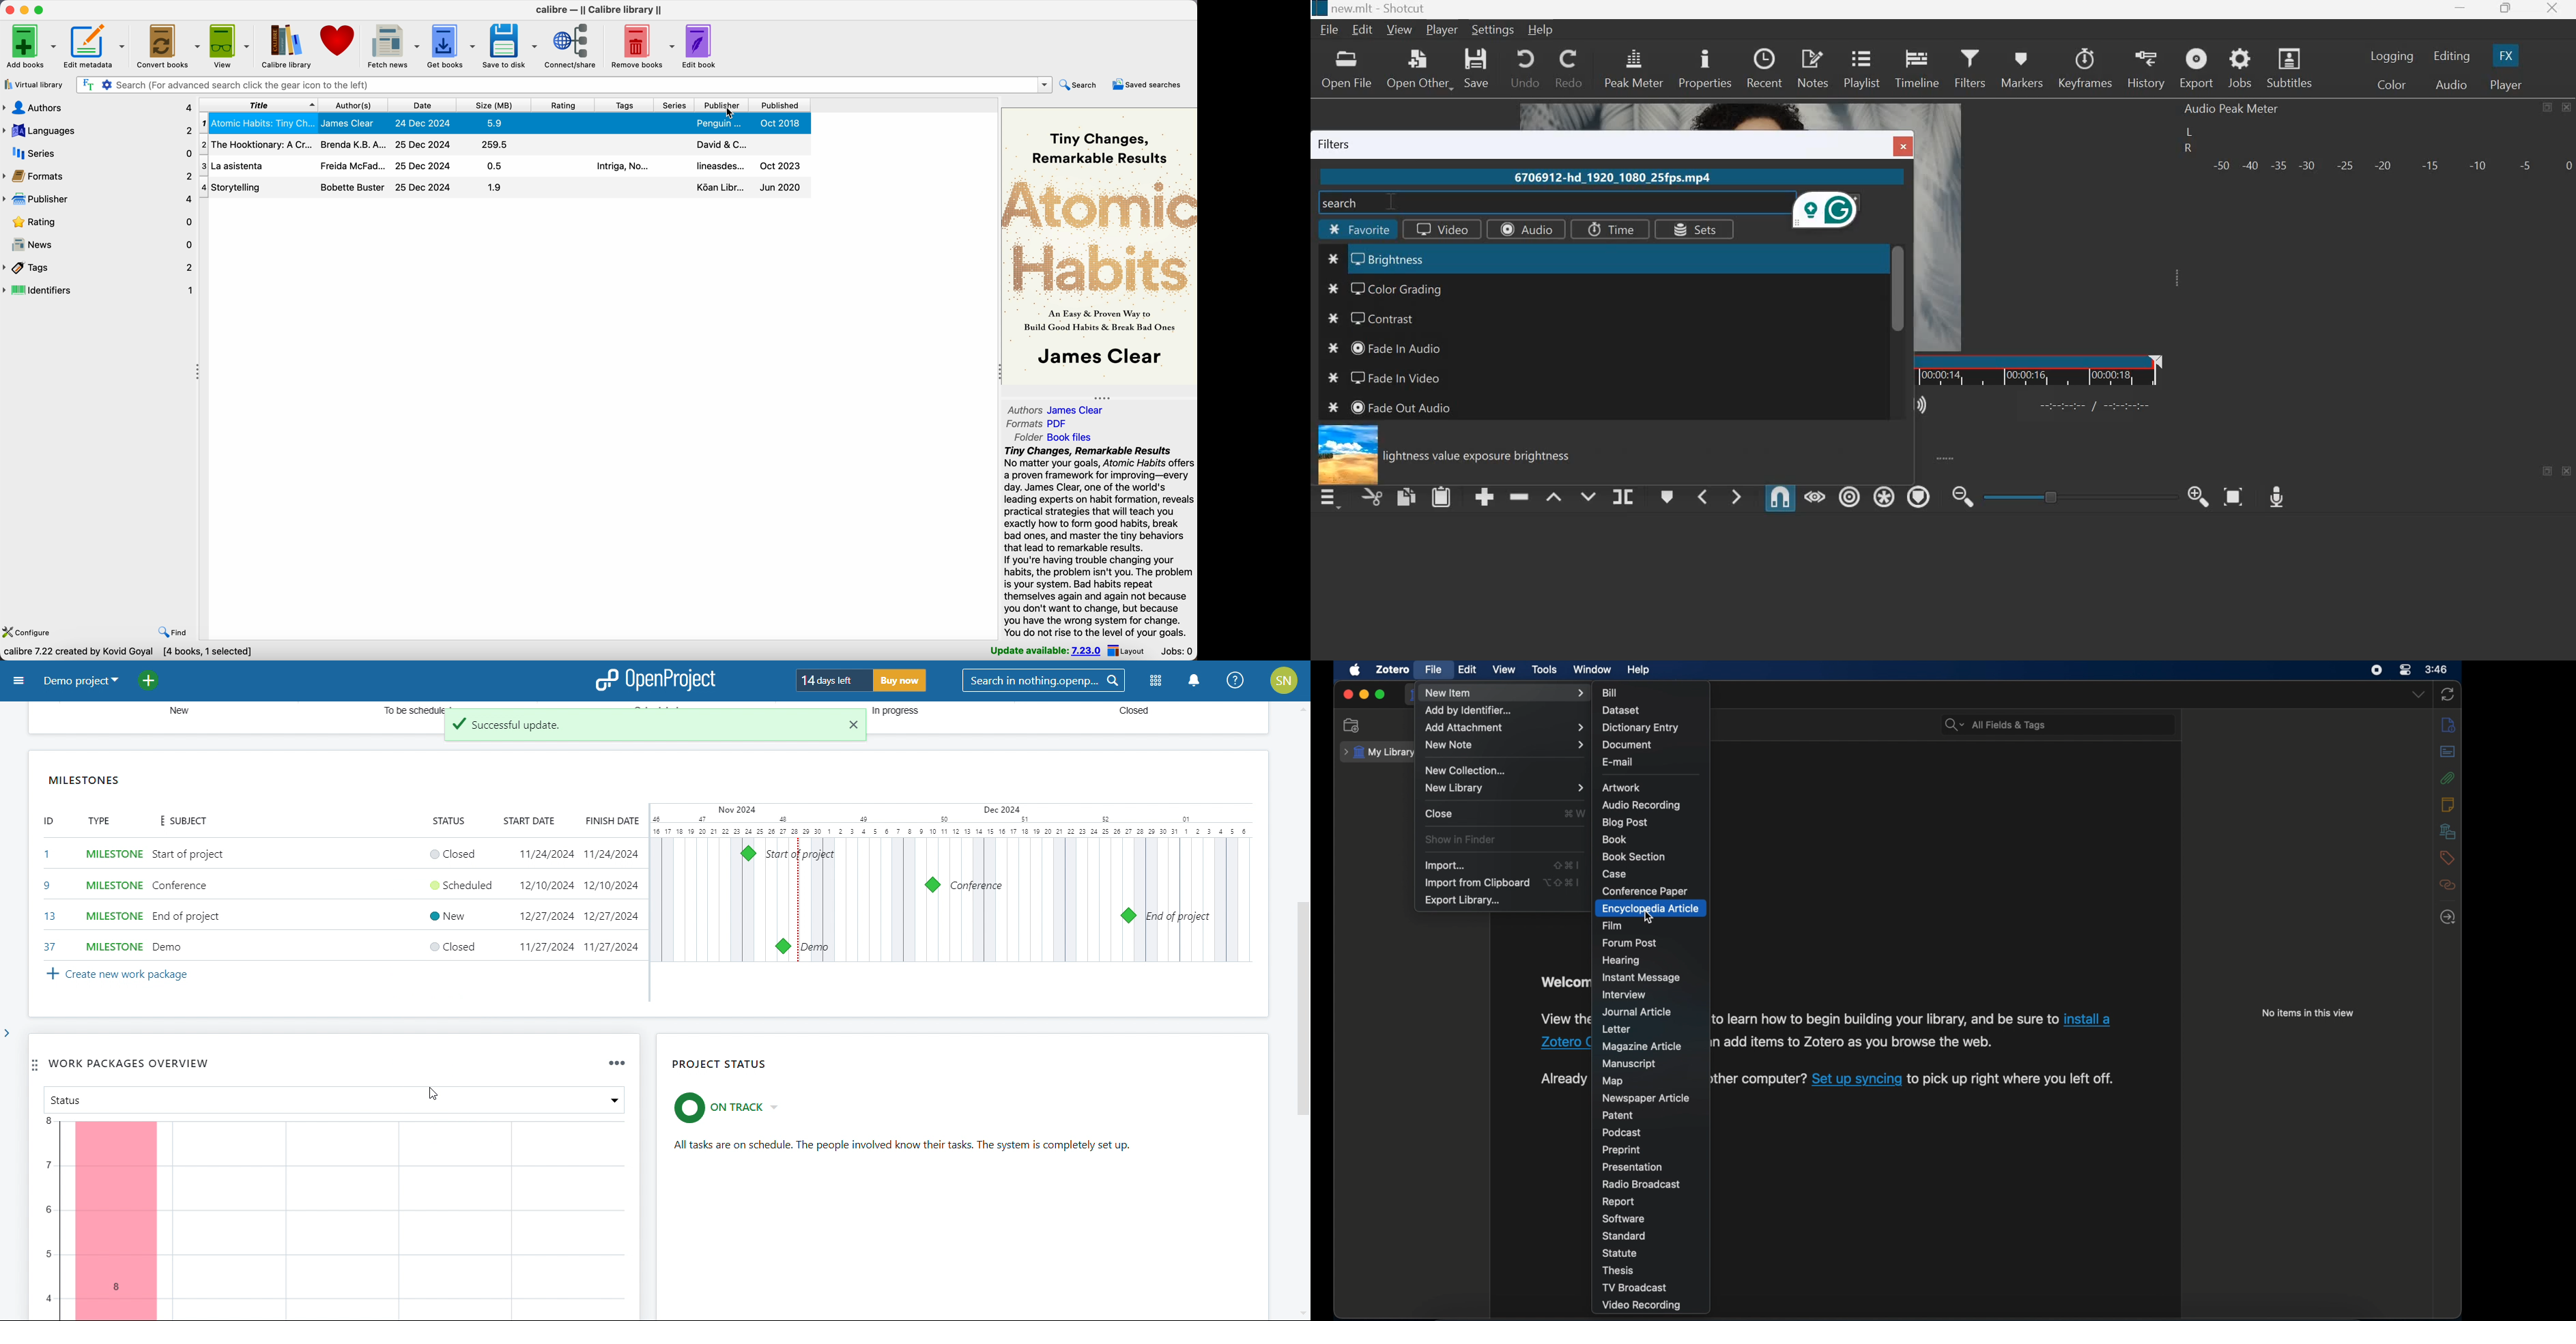  Describe the element at coordinates (2039, 370) in the screenshot. I see `Timeline ruler` at that location.